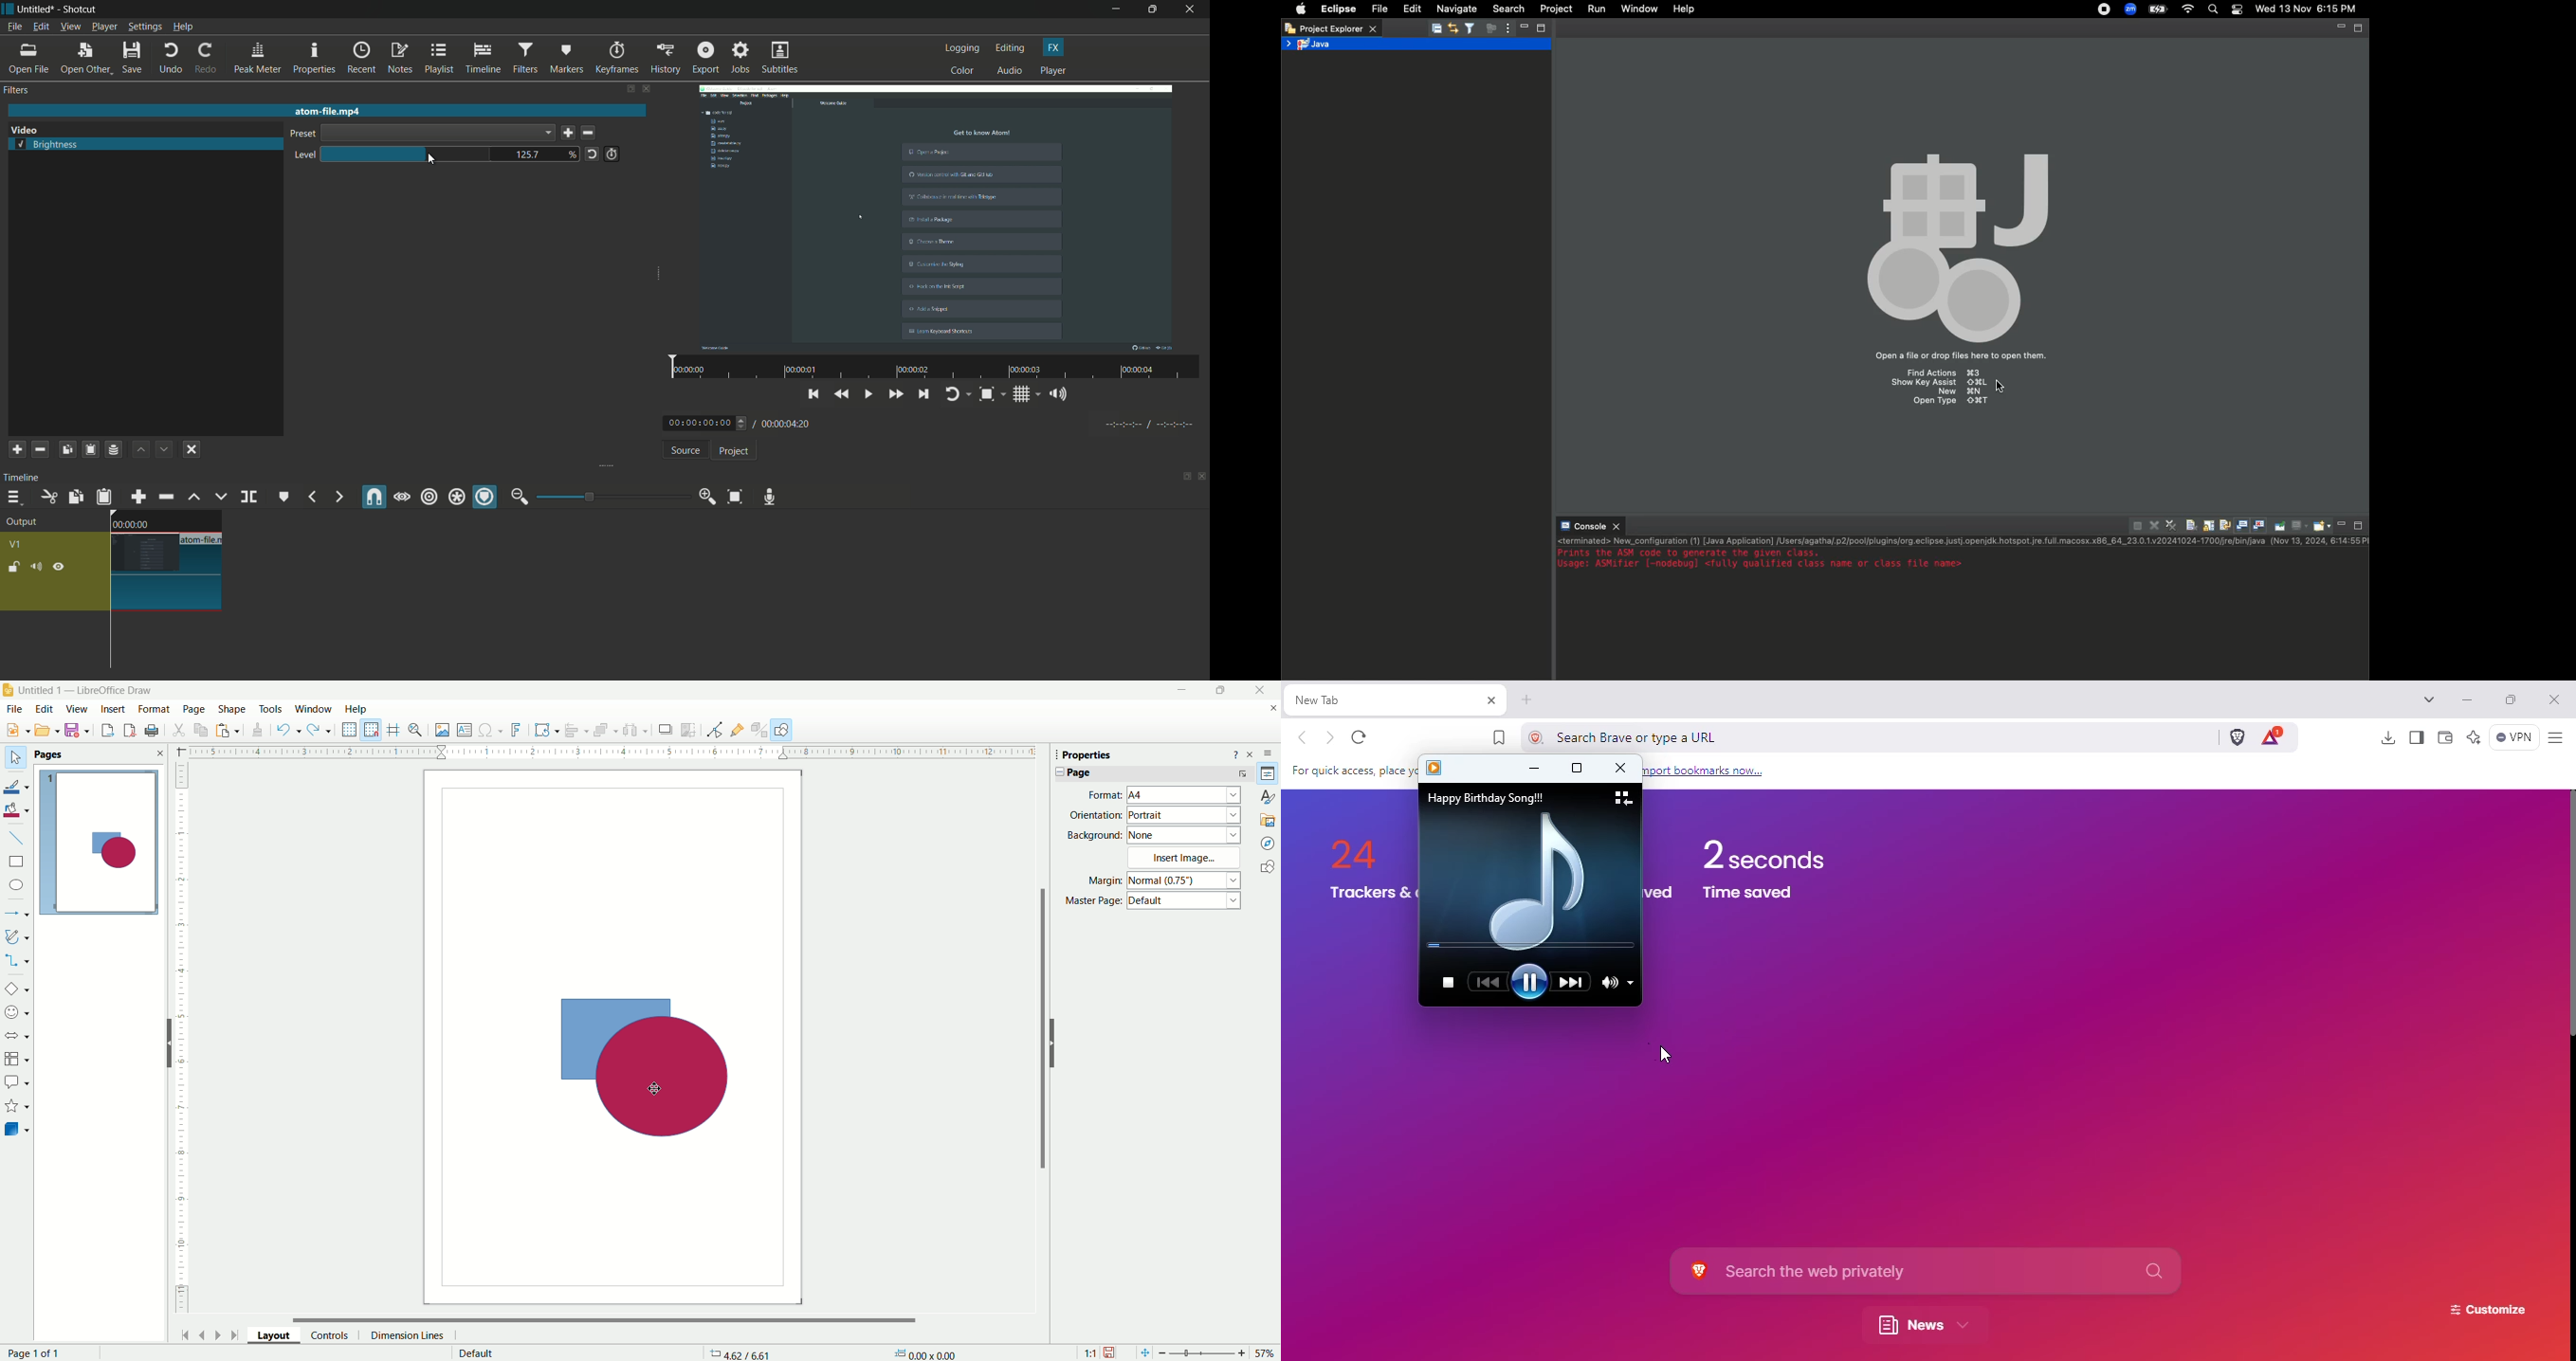  I want to click on Clear console, so click(2192, 525).